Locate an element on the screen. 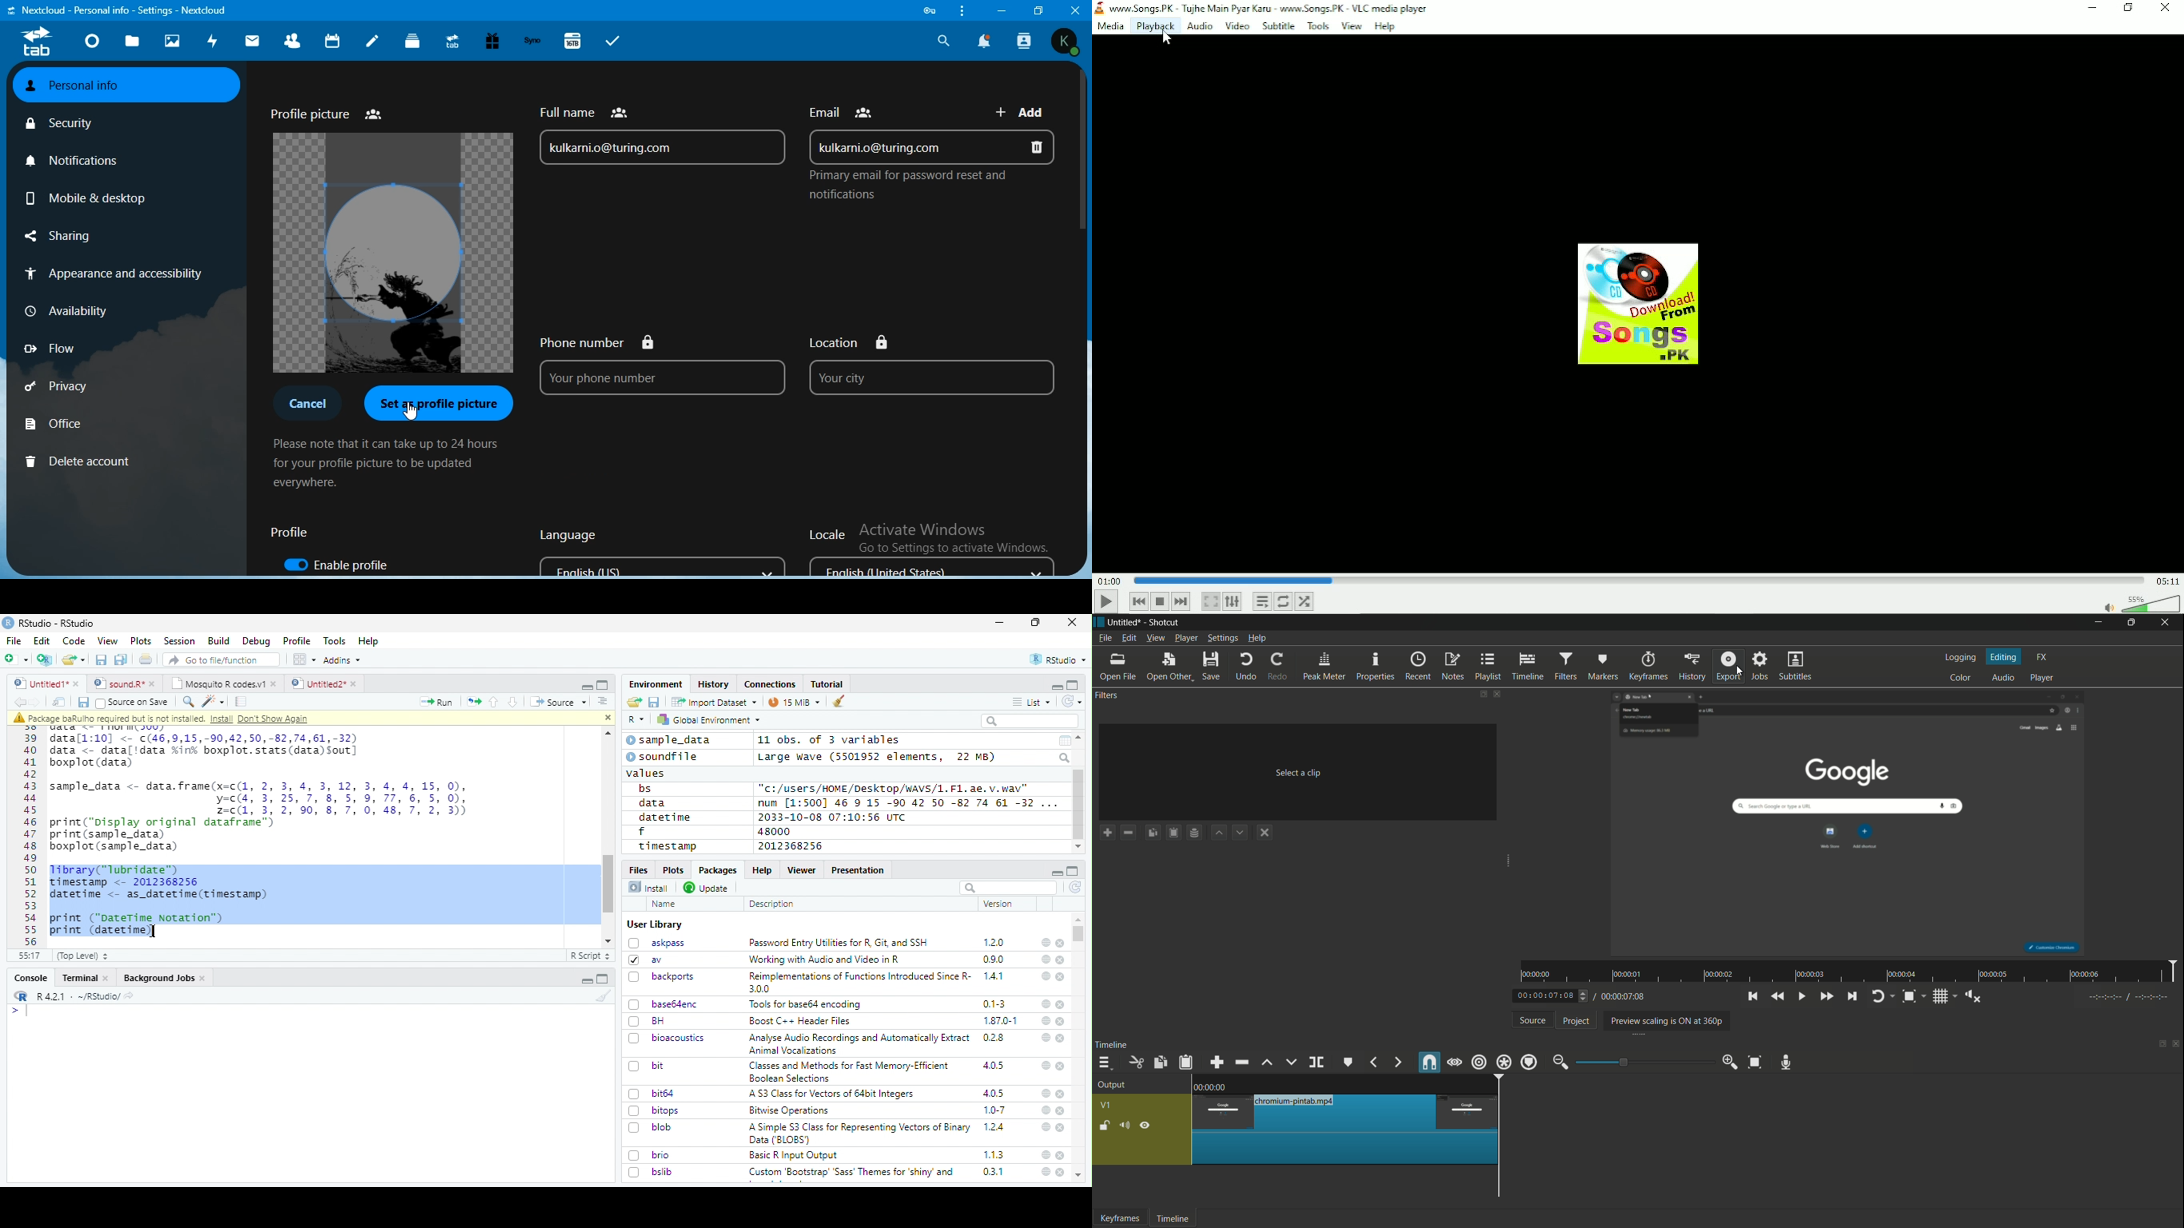  sharing is located at coordinates (58, 236).